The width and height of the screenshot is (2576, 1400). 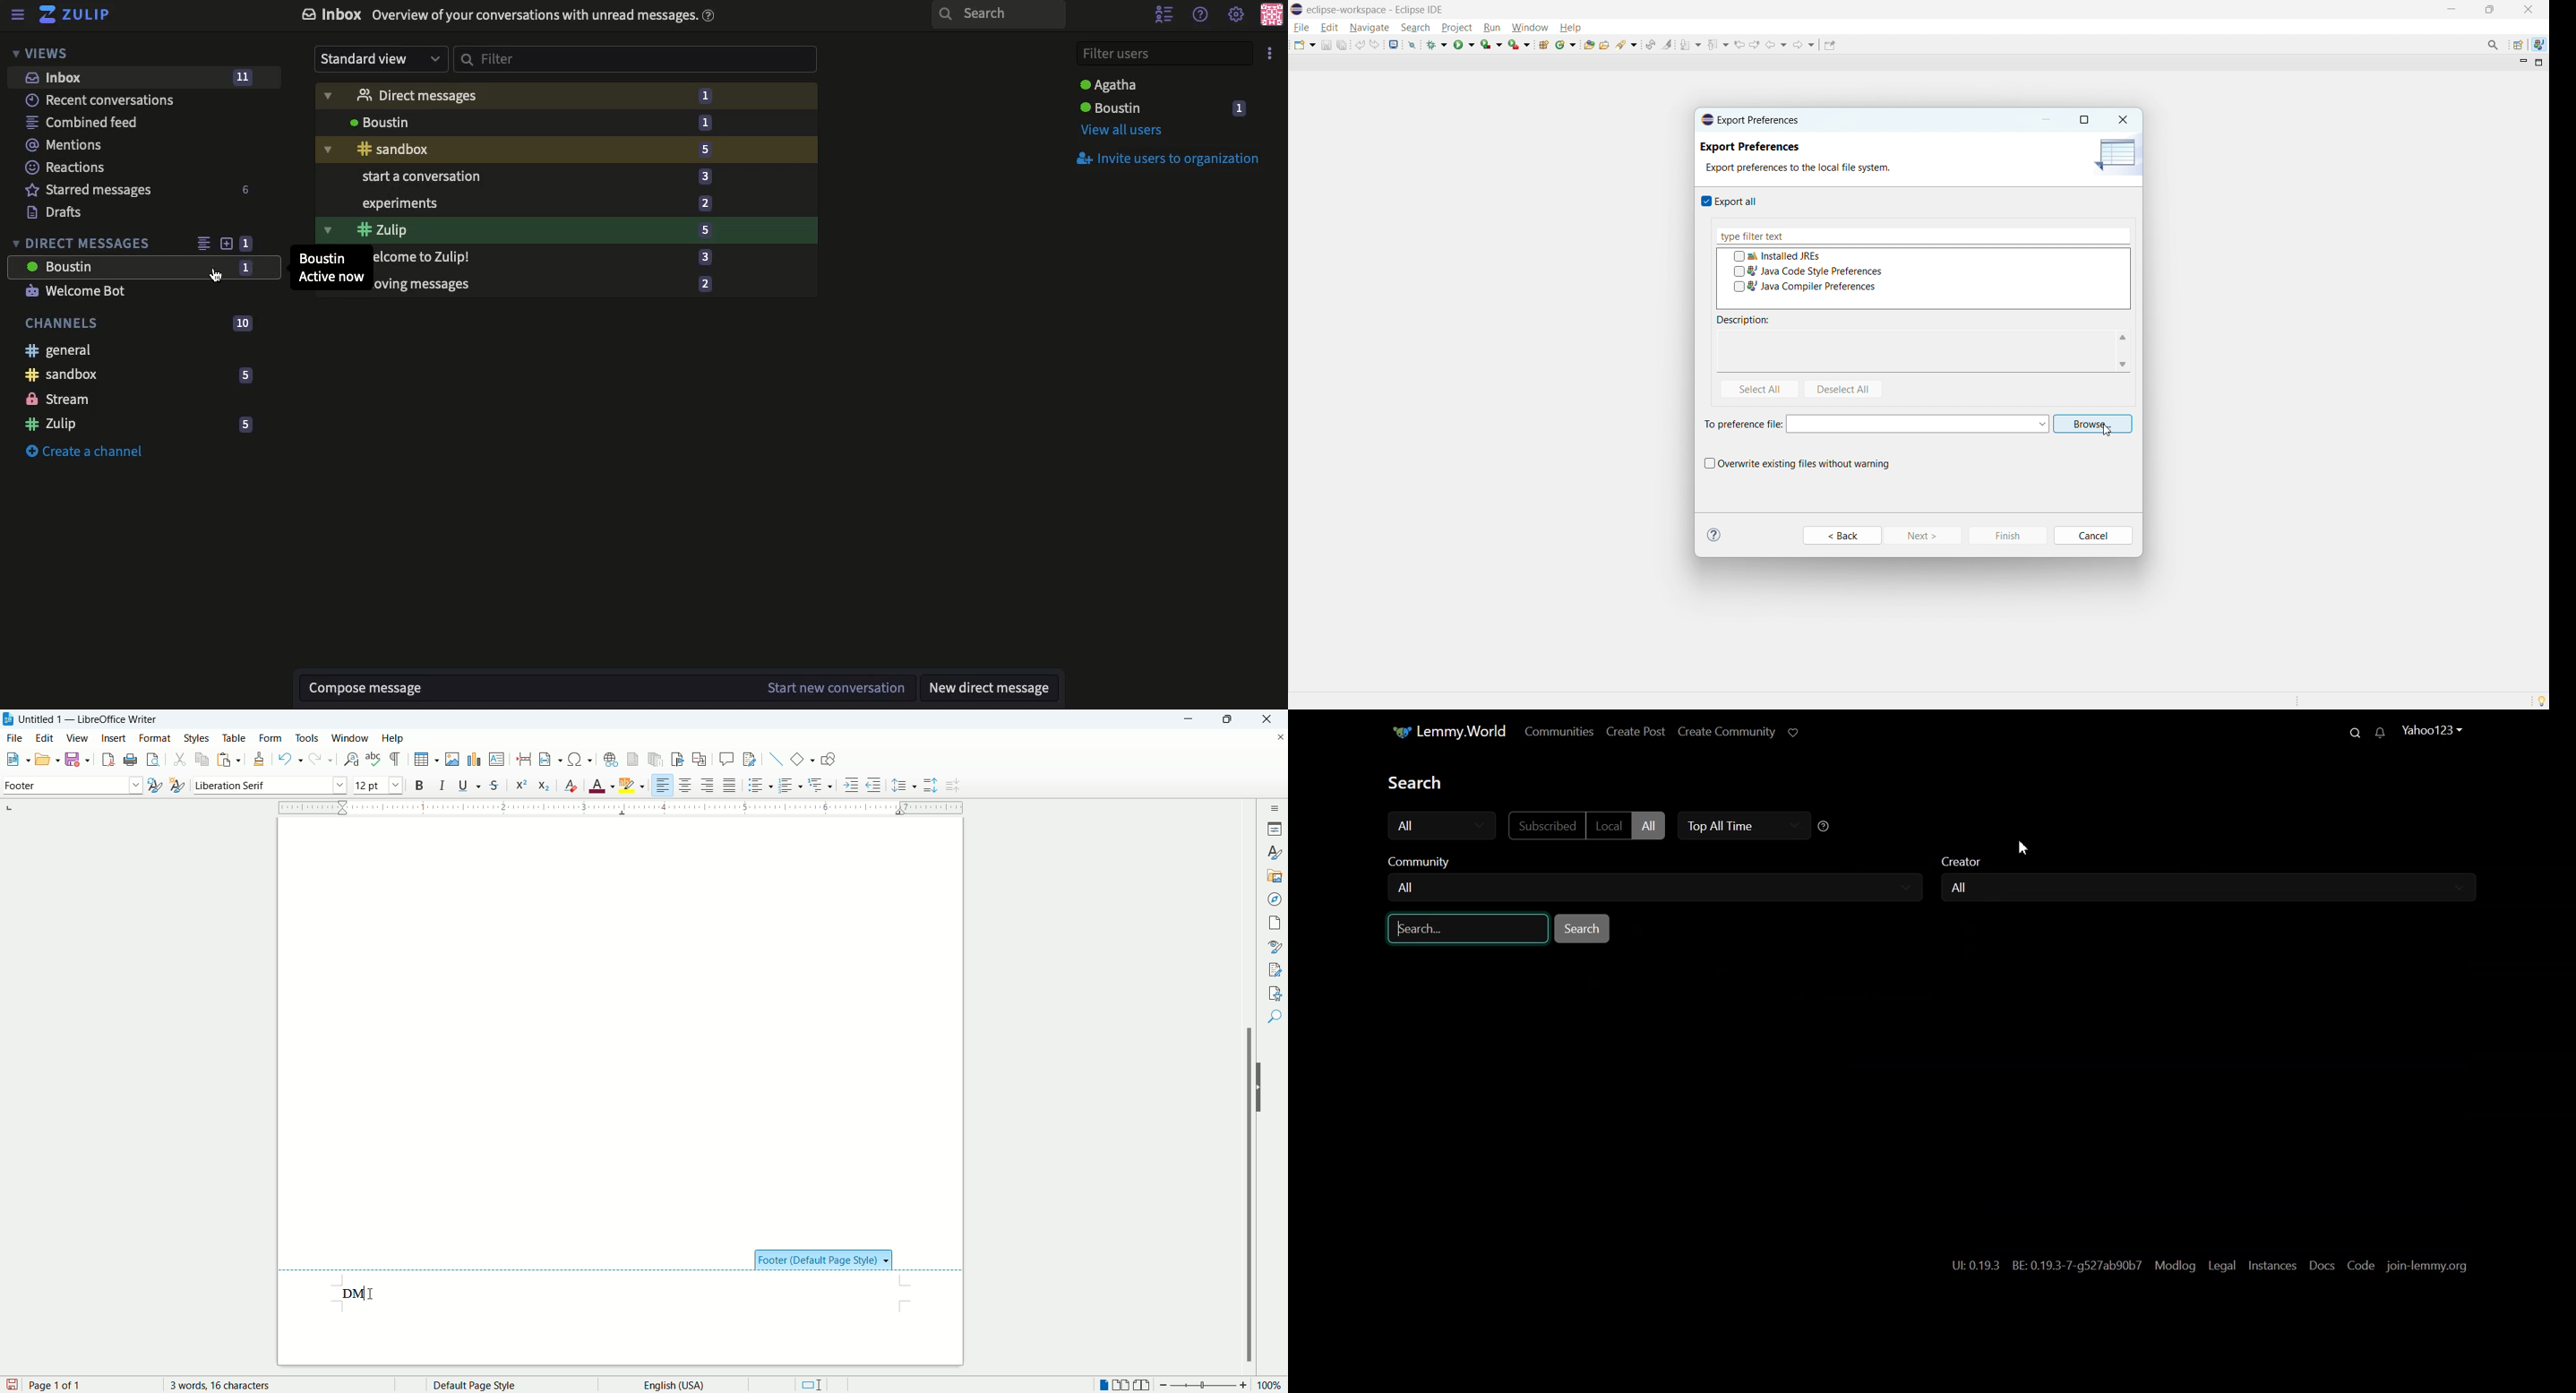 What do you see at coordinates (709, 787) in the screenshot?
I see `align right` at bounding box center [709, 787].